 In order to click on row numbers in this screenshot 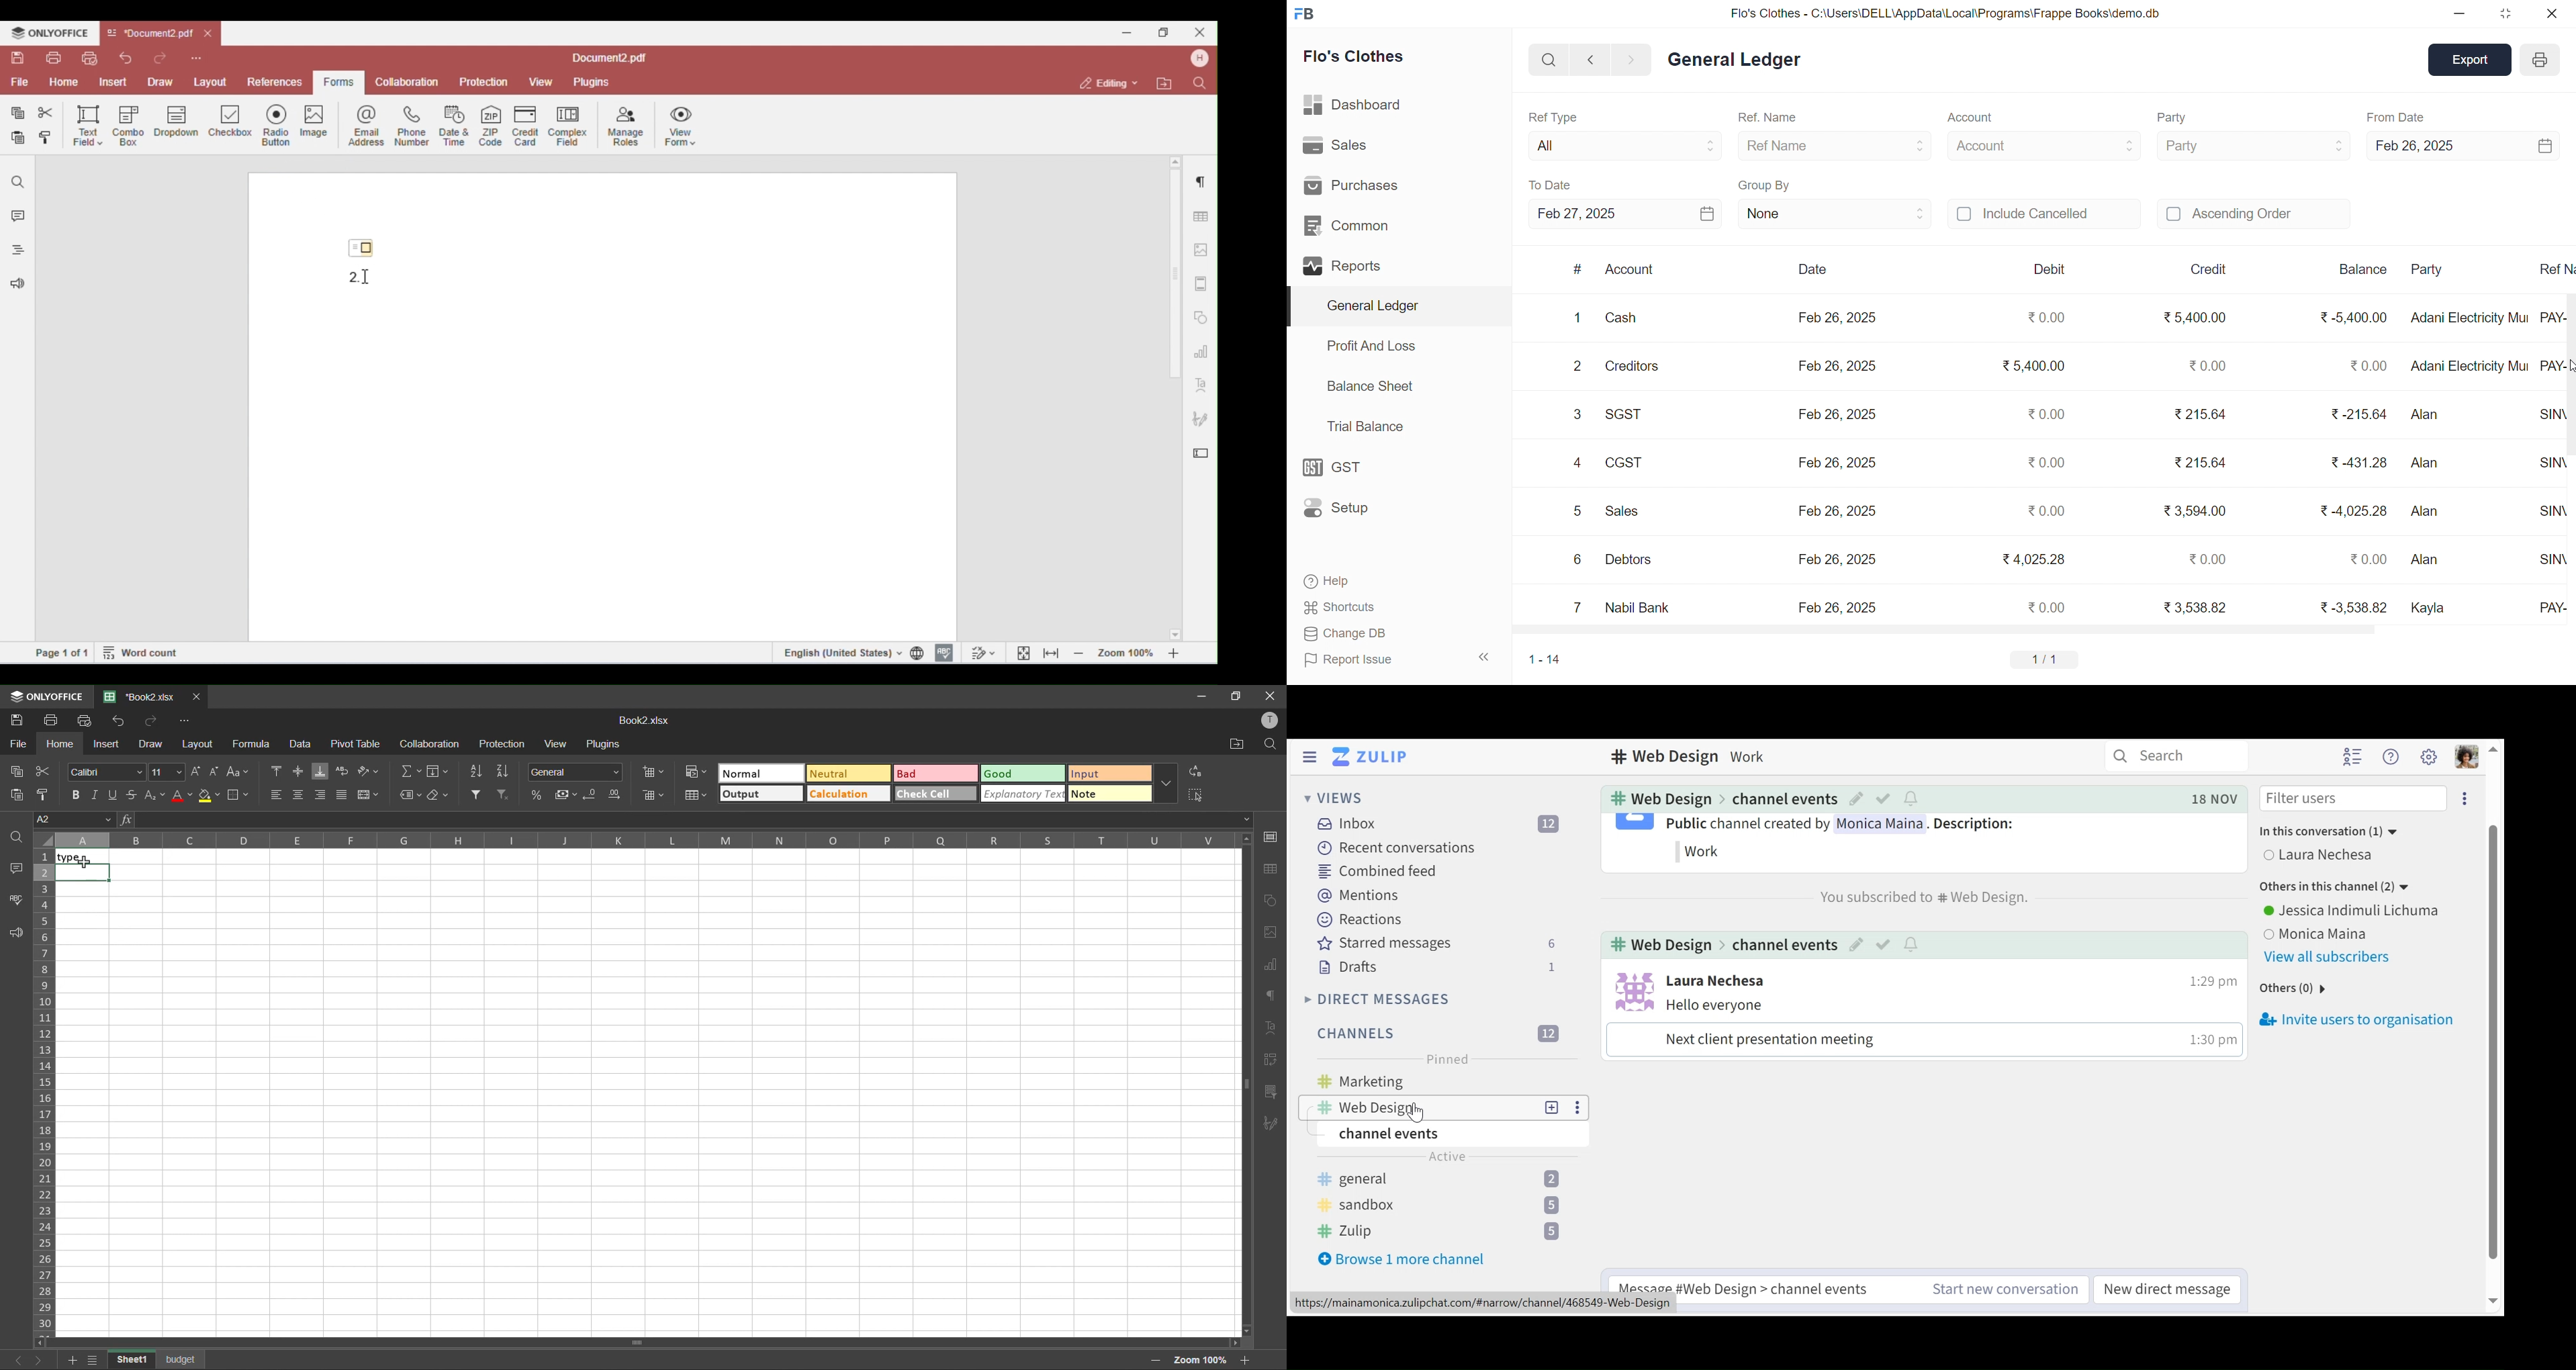, I will do `click(44, 1090)`.